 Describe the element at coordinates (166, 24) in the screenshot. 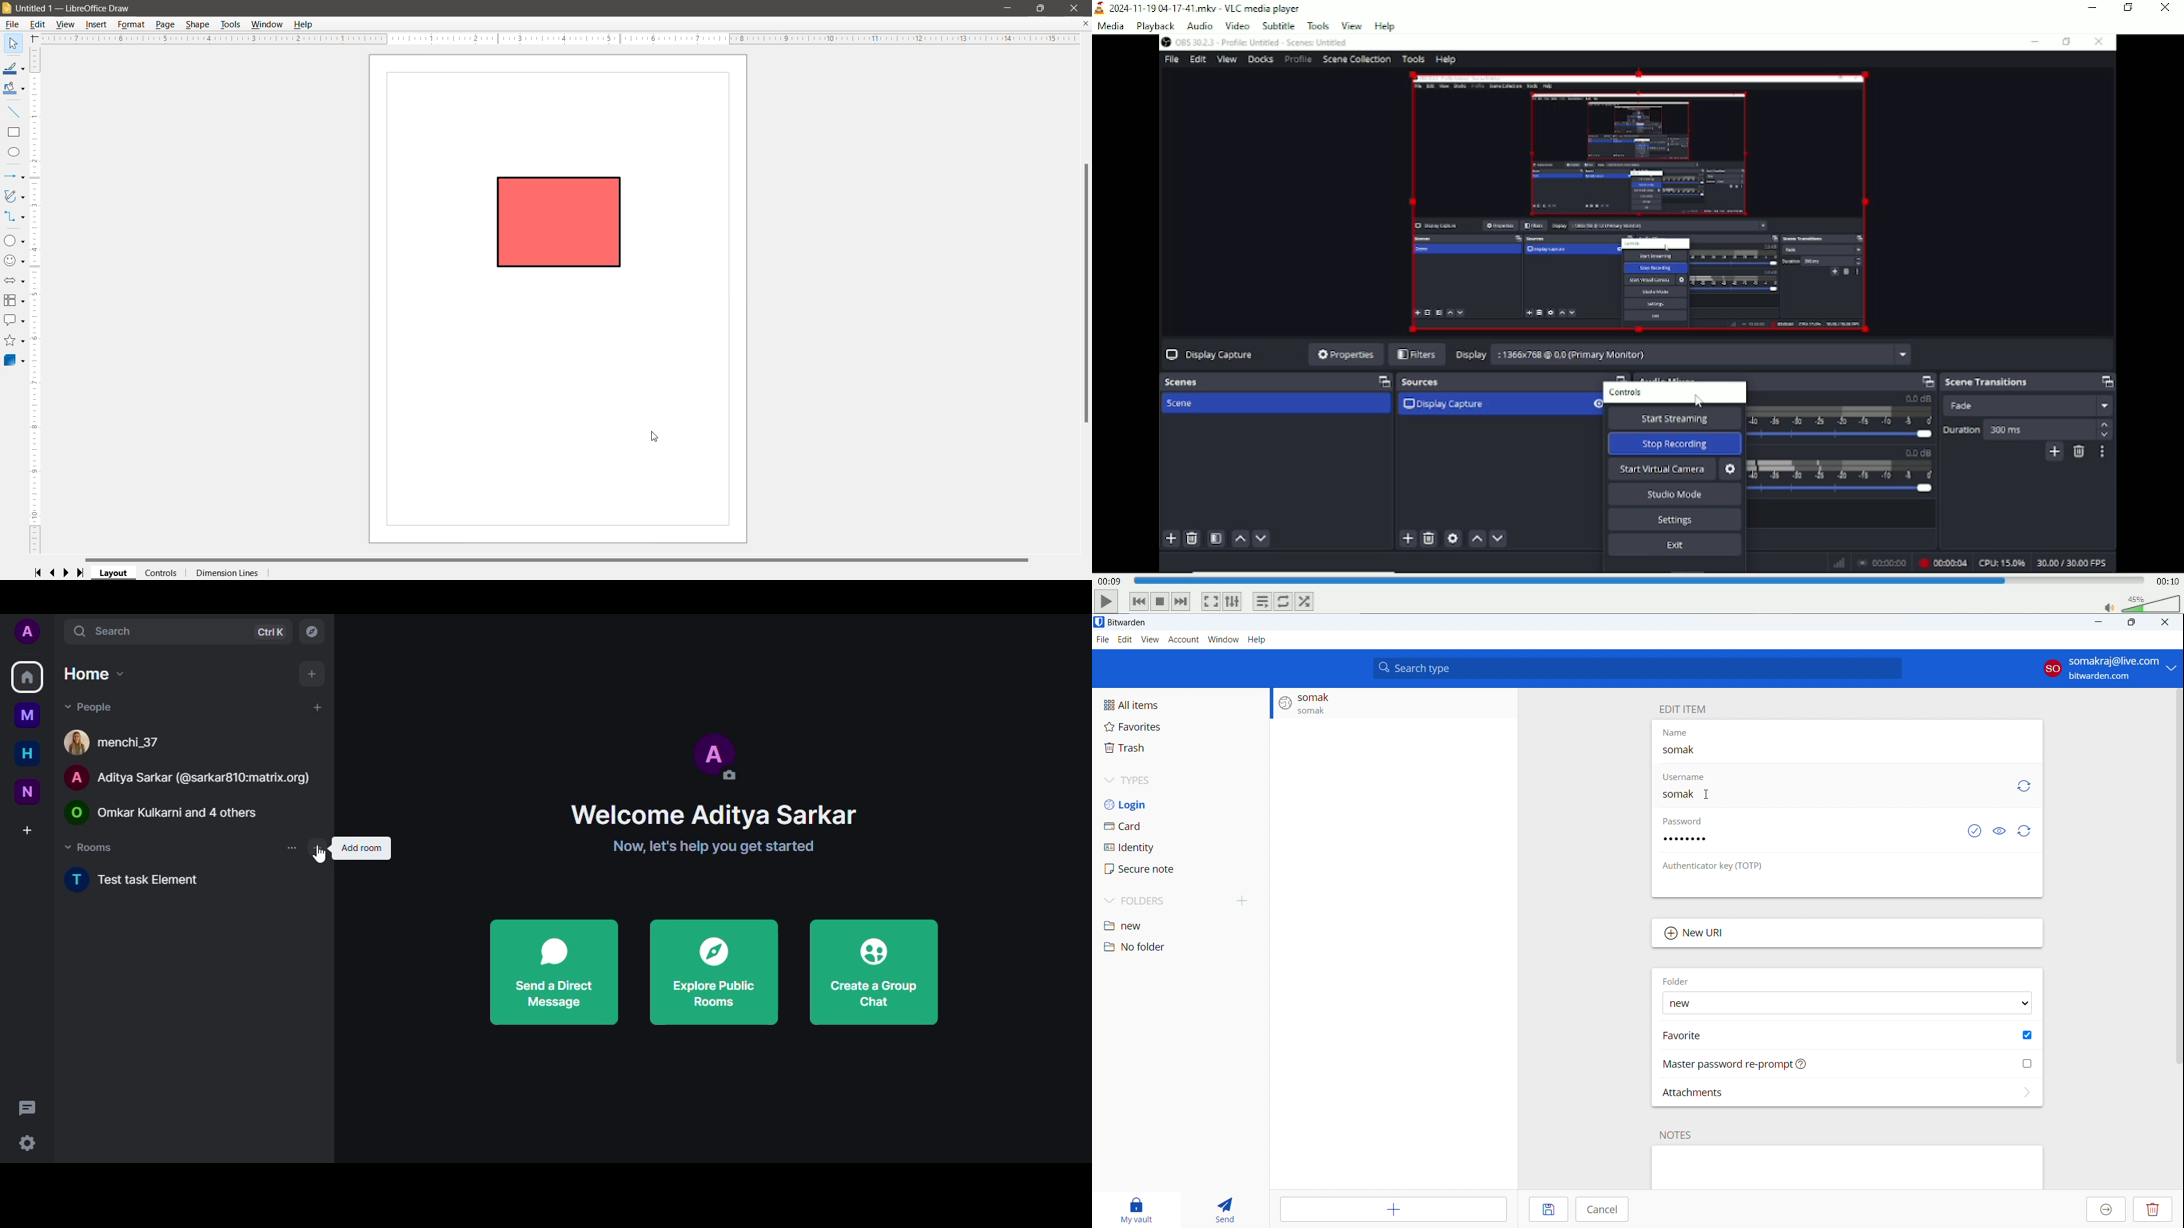

I see `Page` at that location.